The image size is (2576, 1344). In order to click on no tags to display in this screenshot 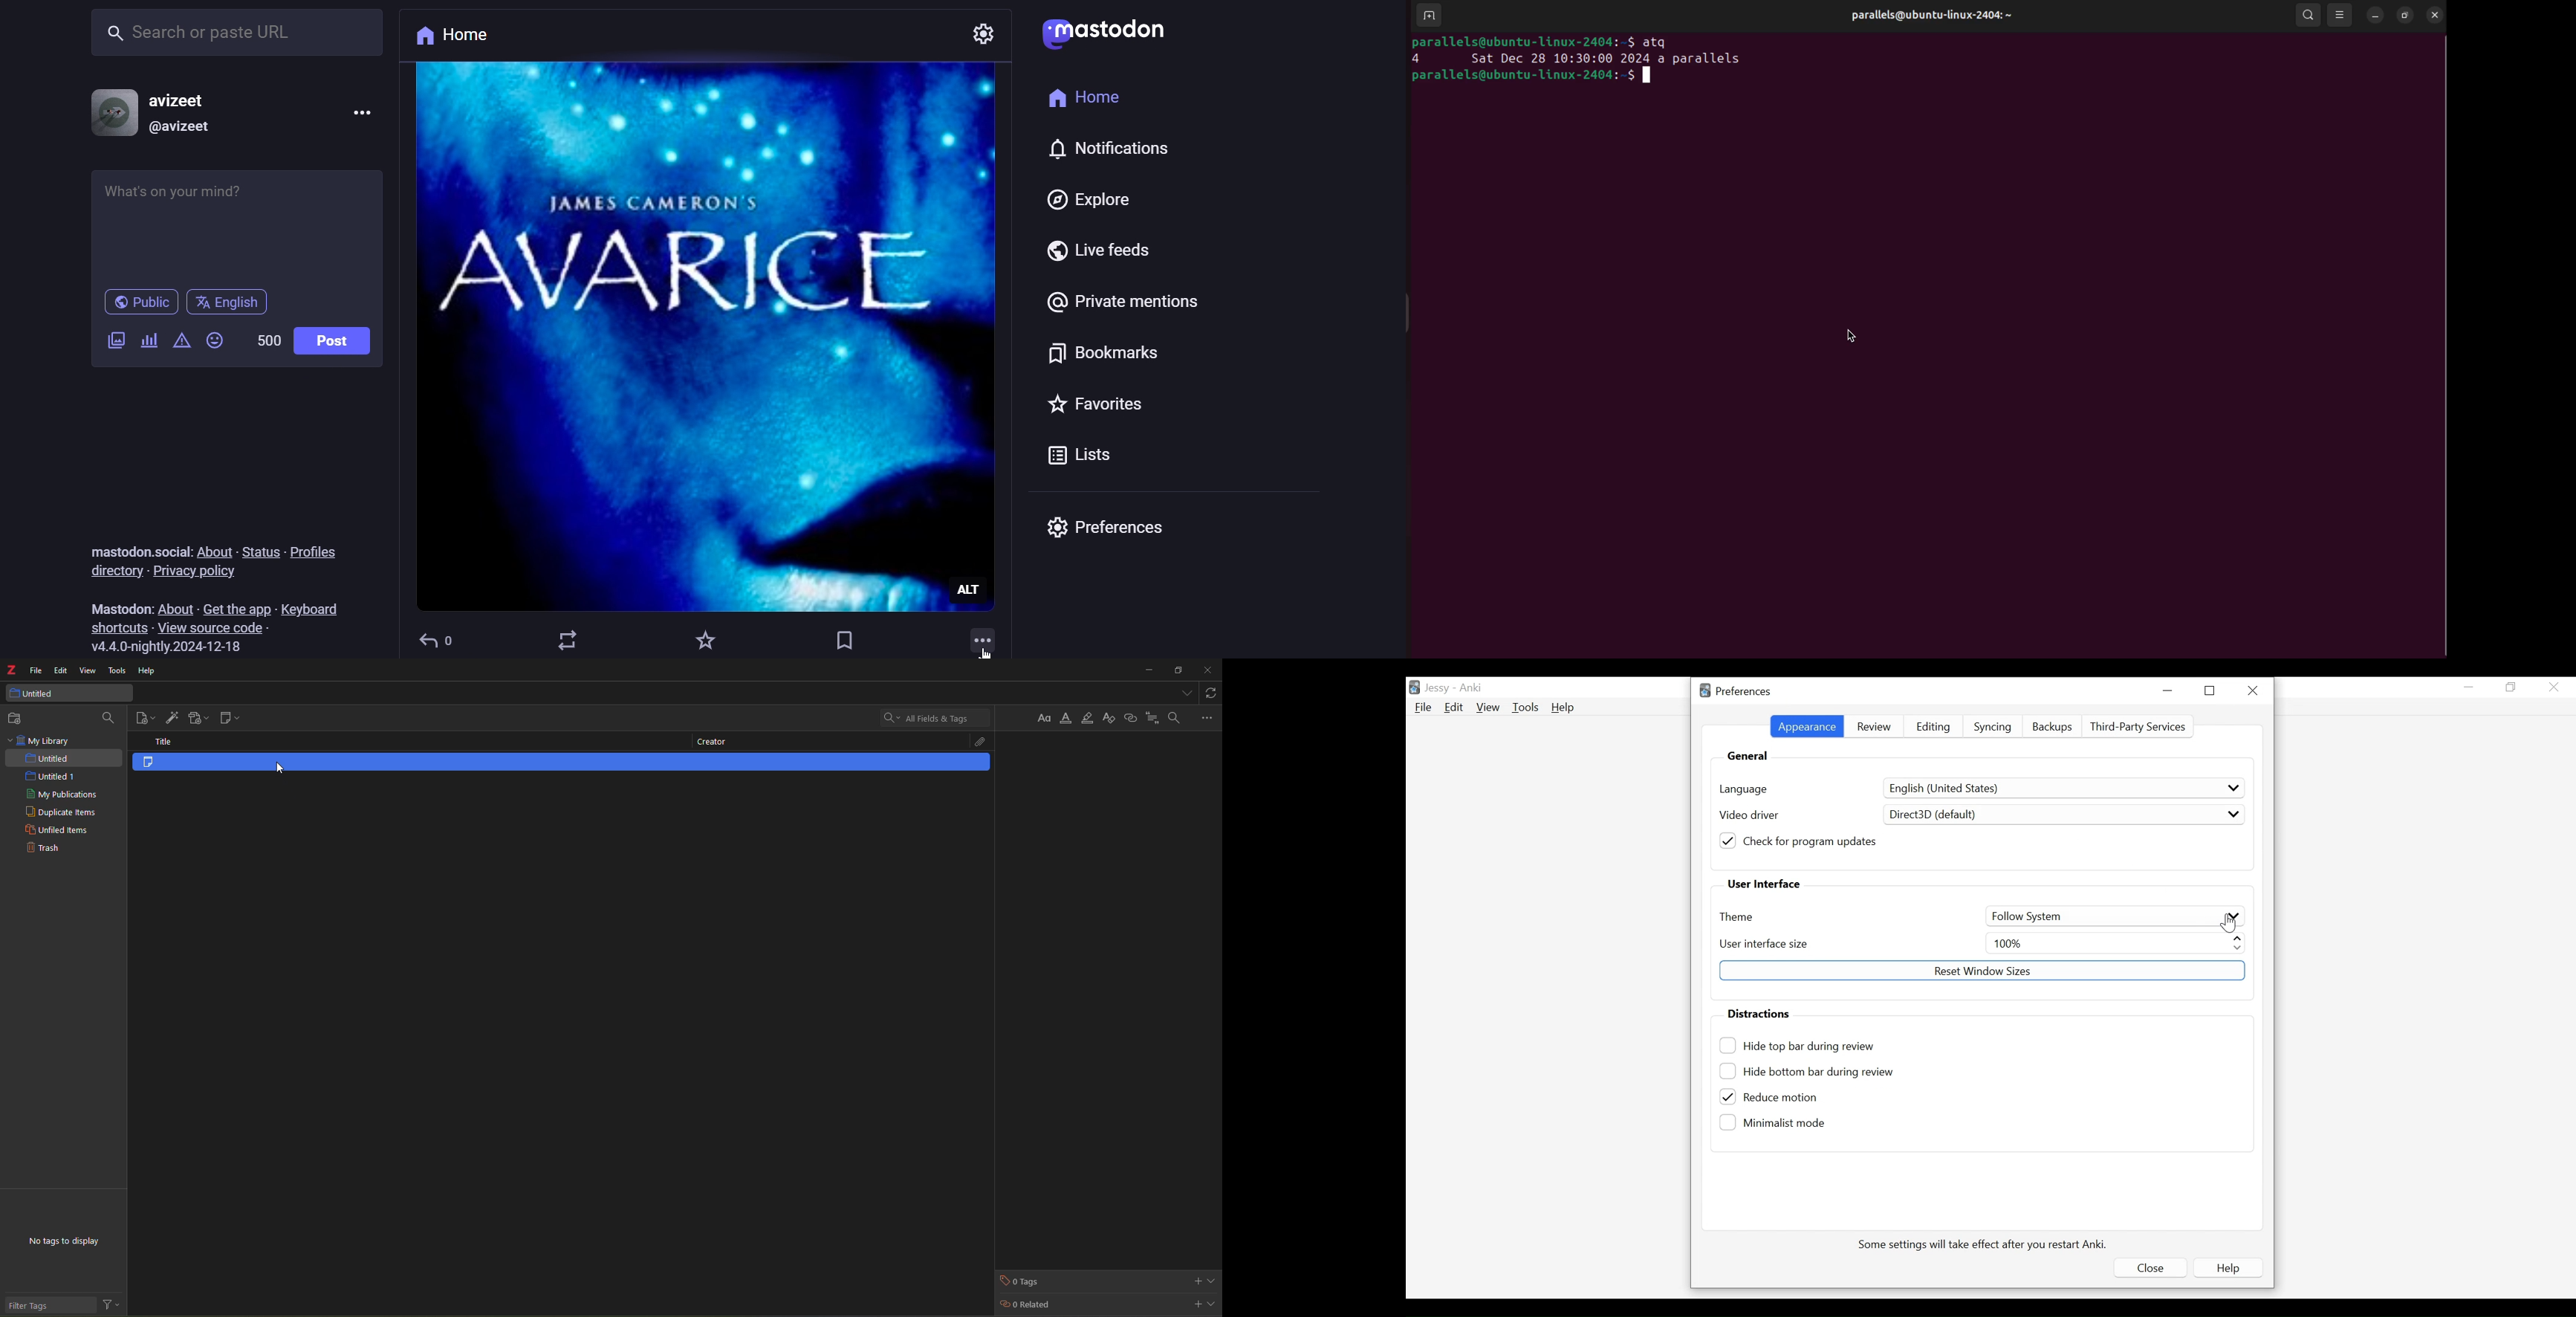, I will do `click(66, 1242)`.